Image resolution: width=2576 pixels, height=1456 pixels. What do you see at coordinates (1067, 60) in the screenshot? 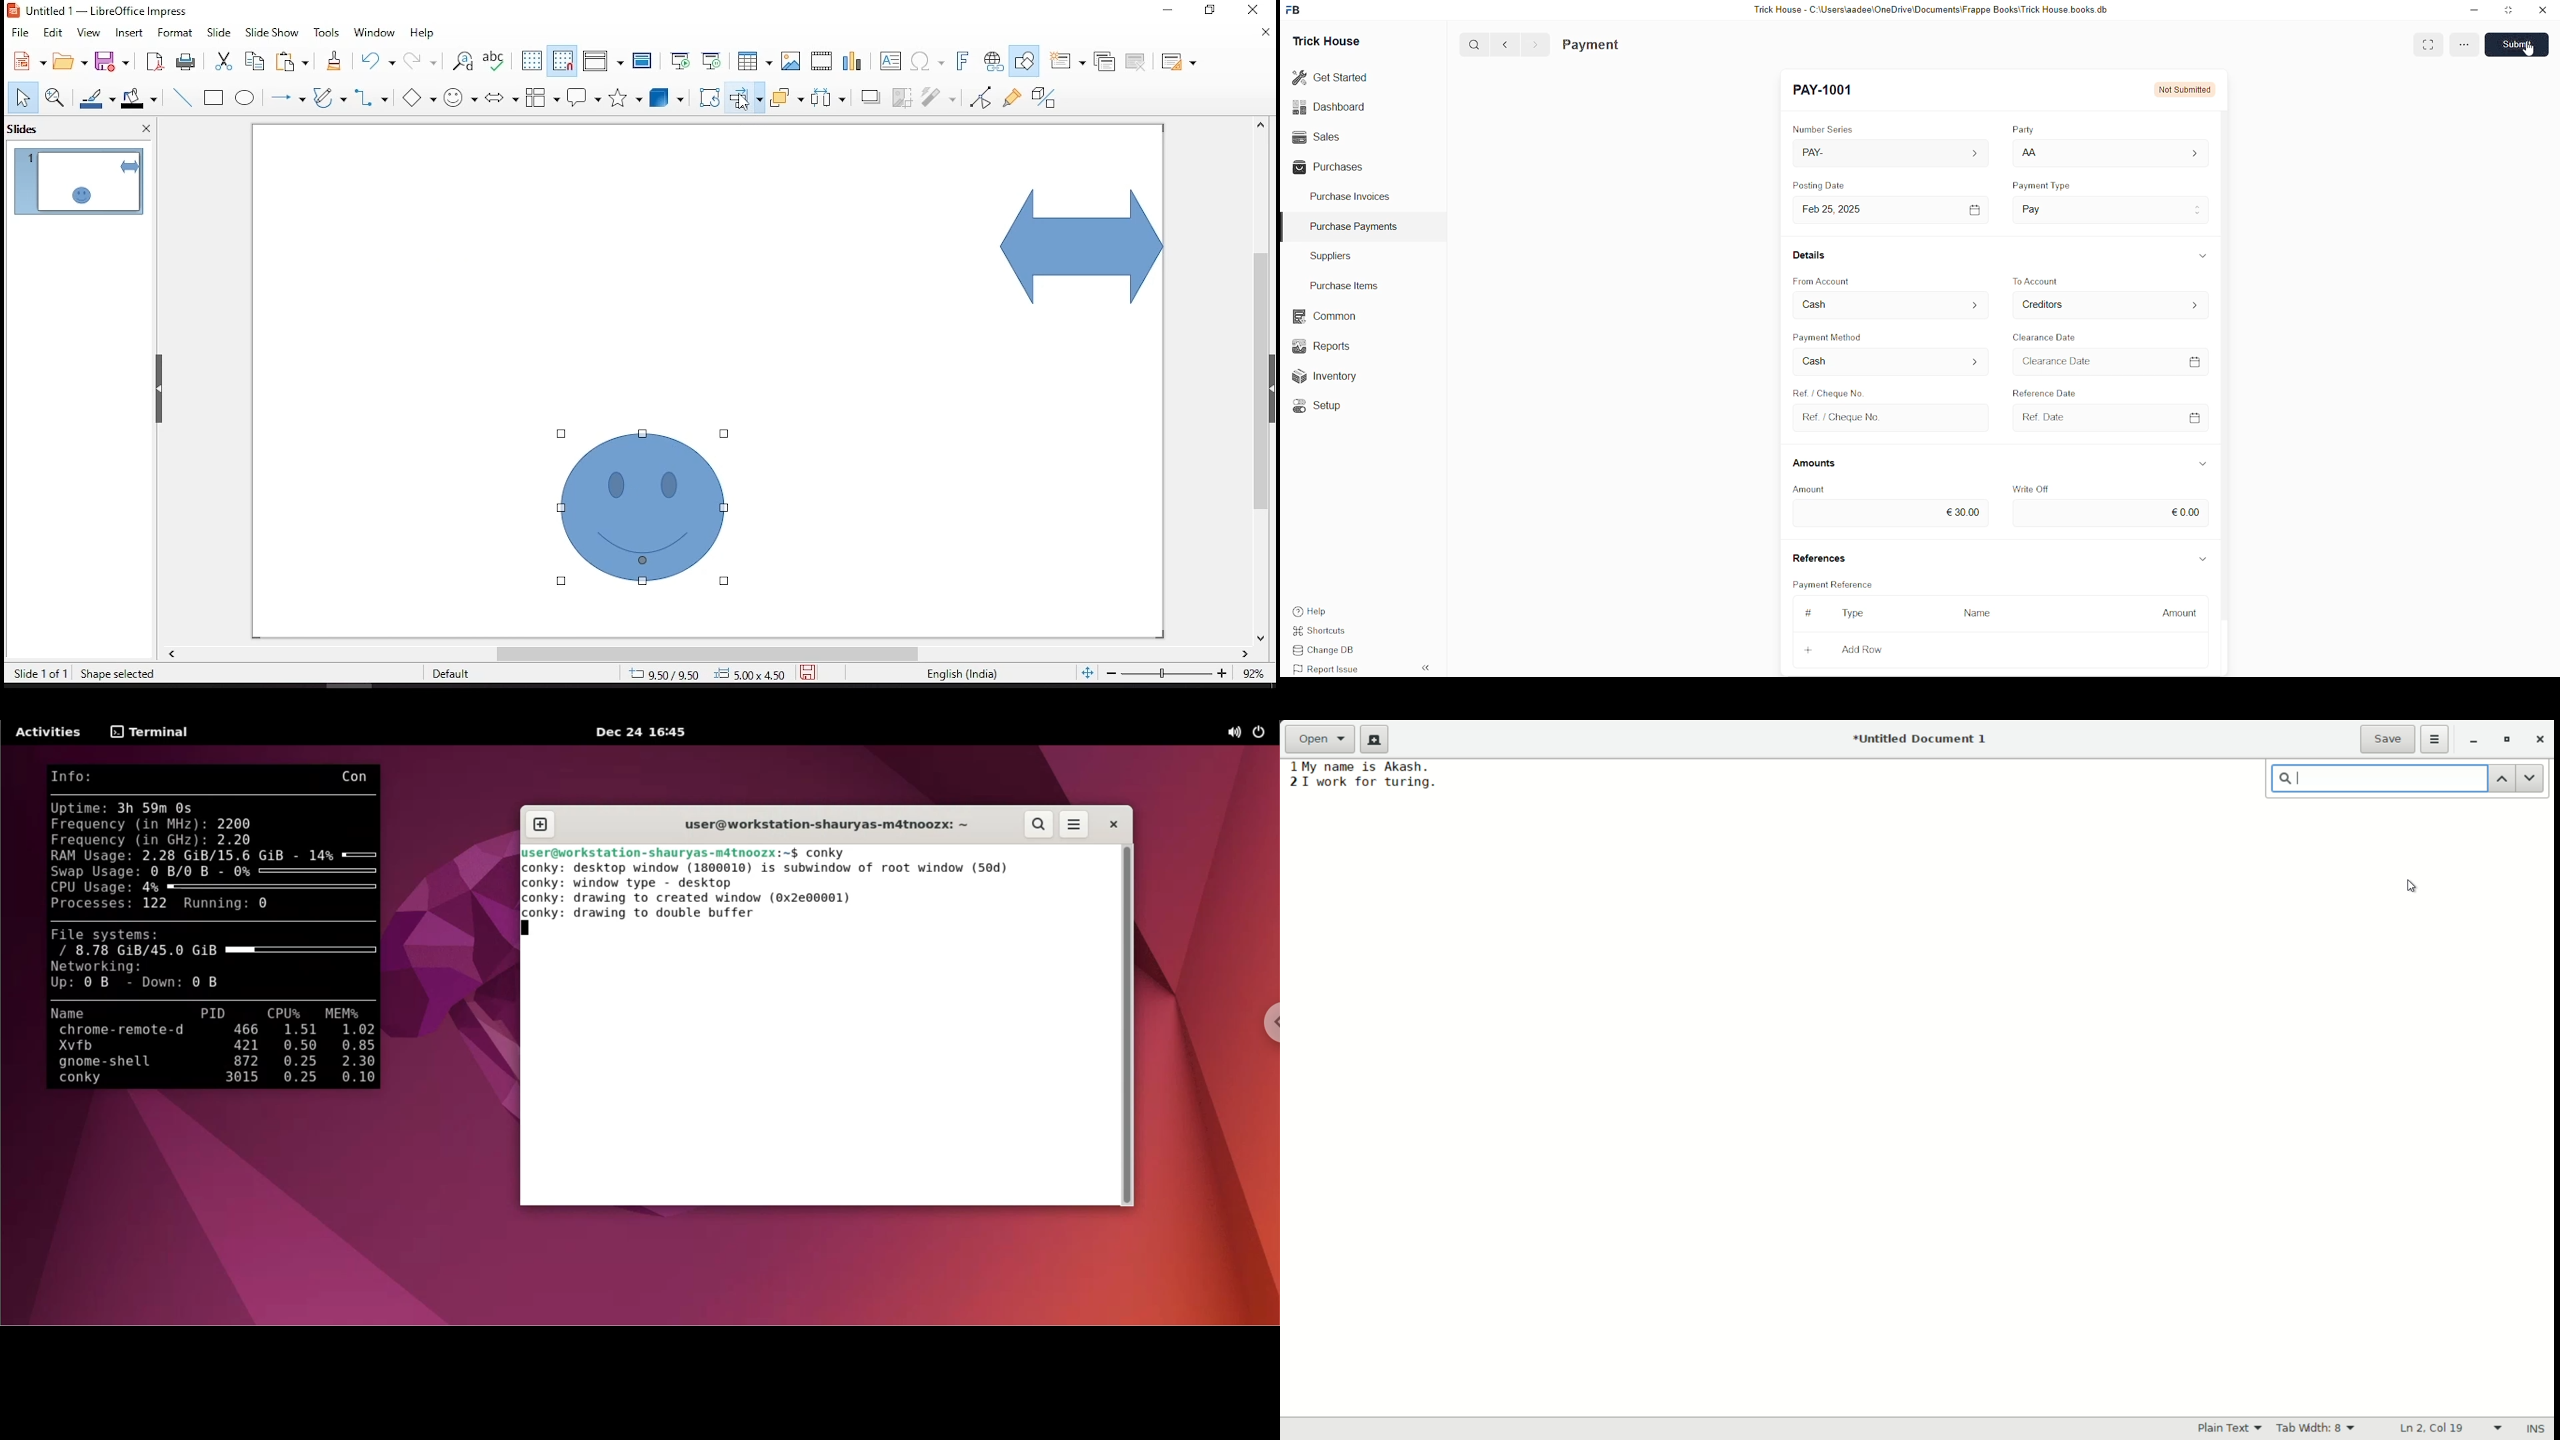
I see `new slide` at bounding box center [1067, 60].